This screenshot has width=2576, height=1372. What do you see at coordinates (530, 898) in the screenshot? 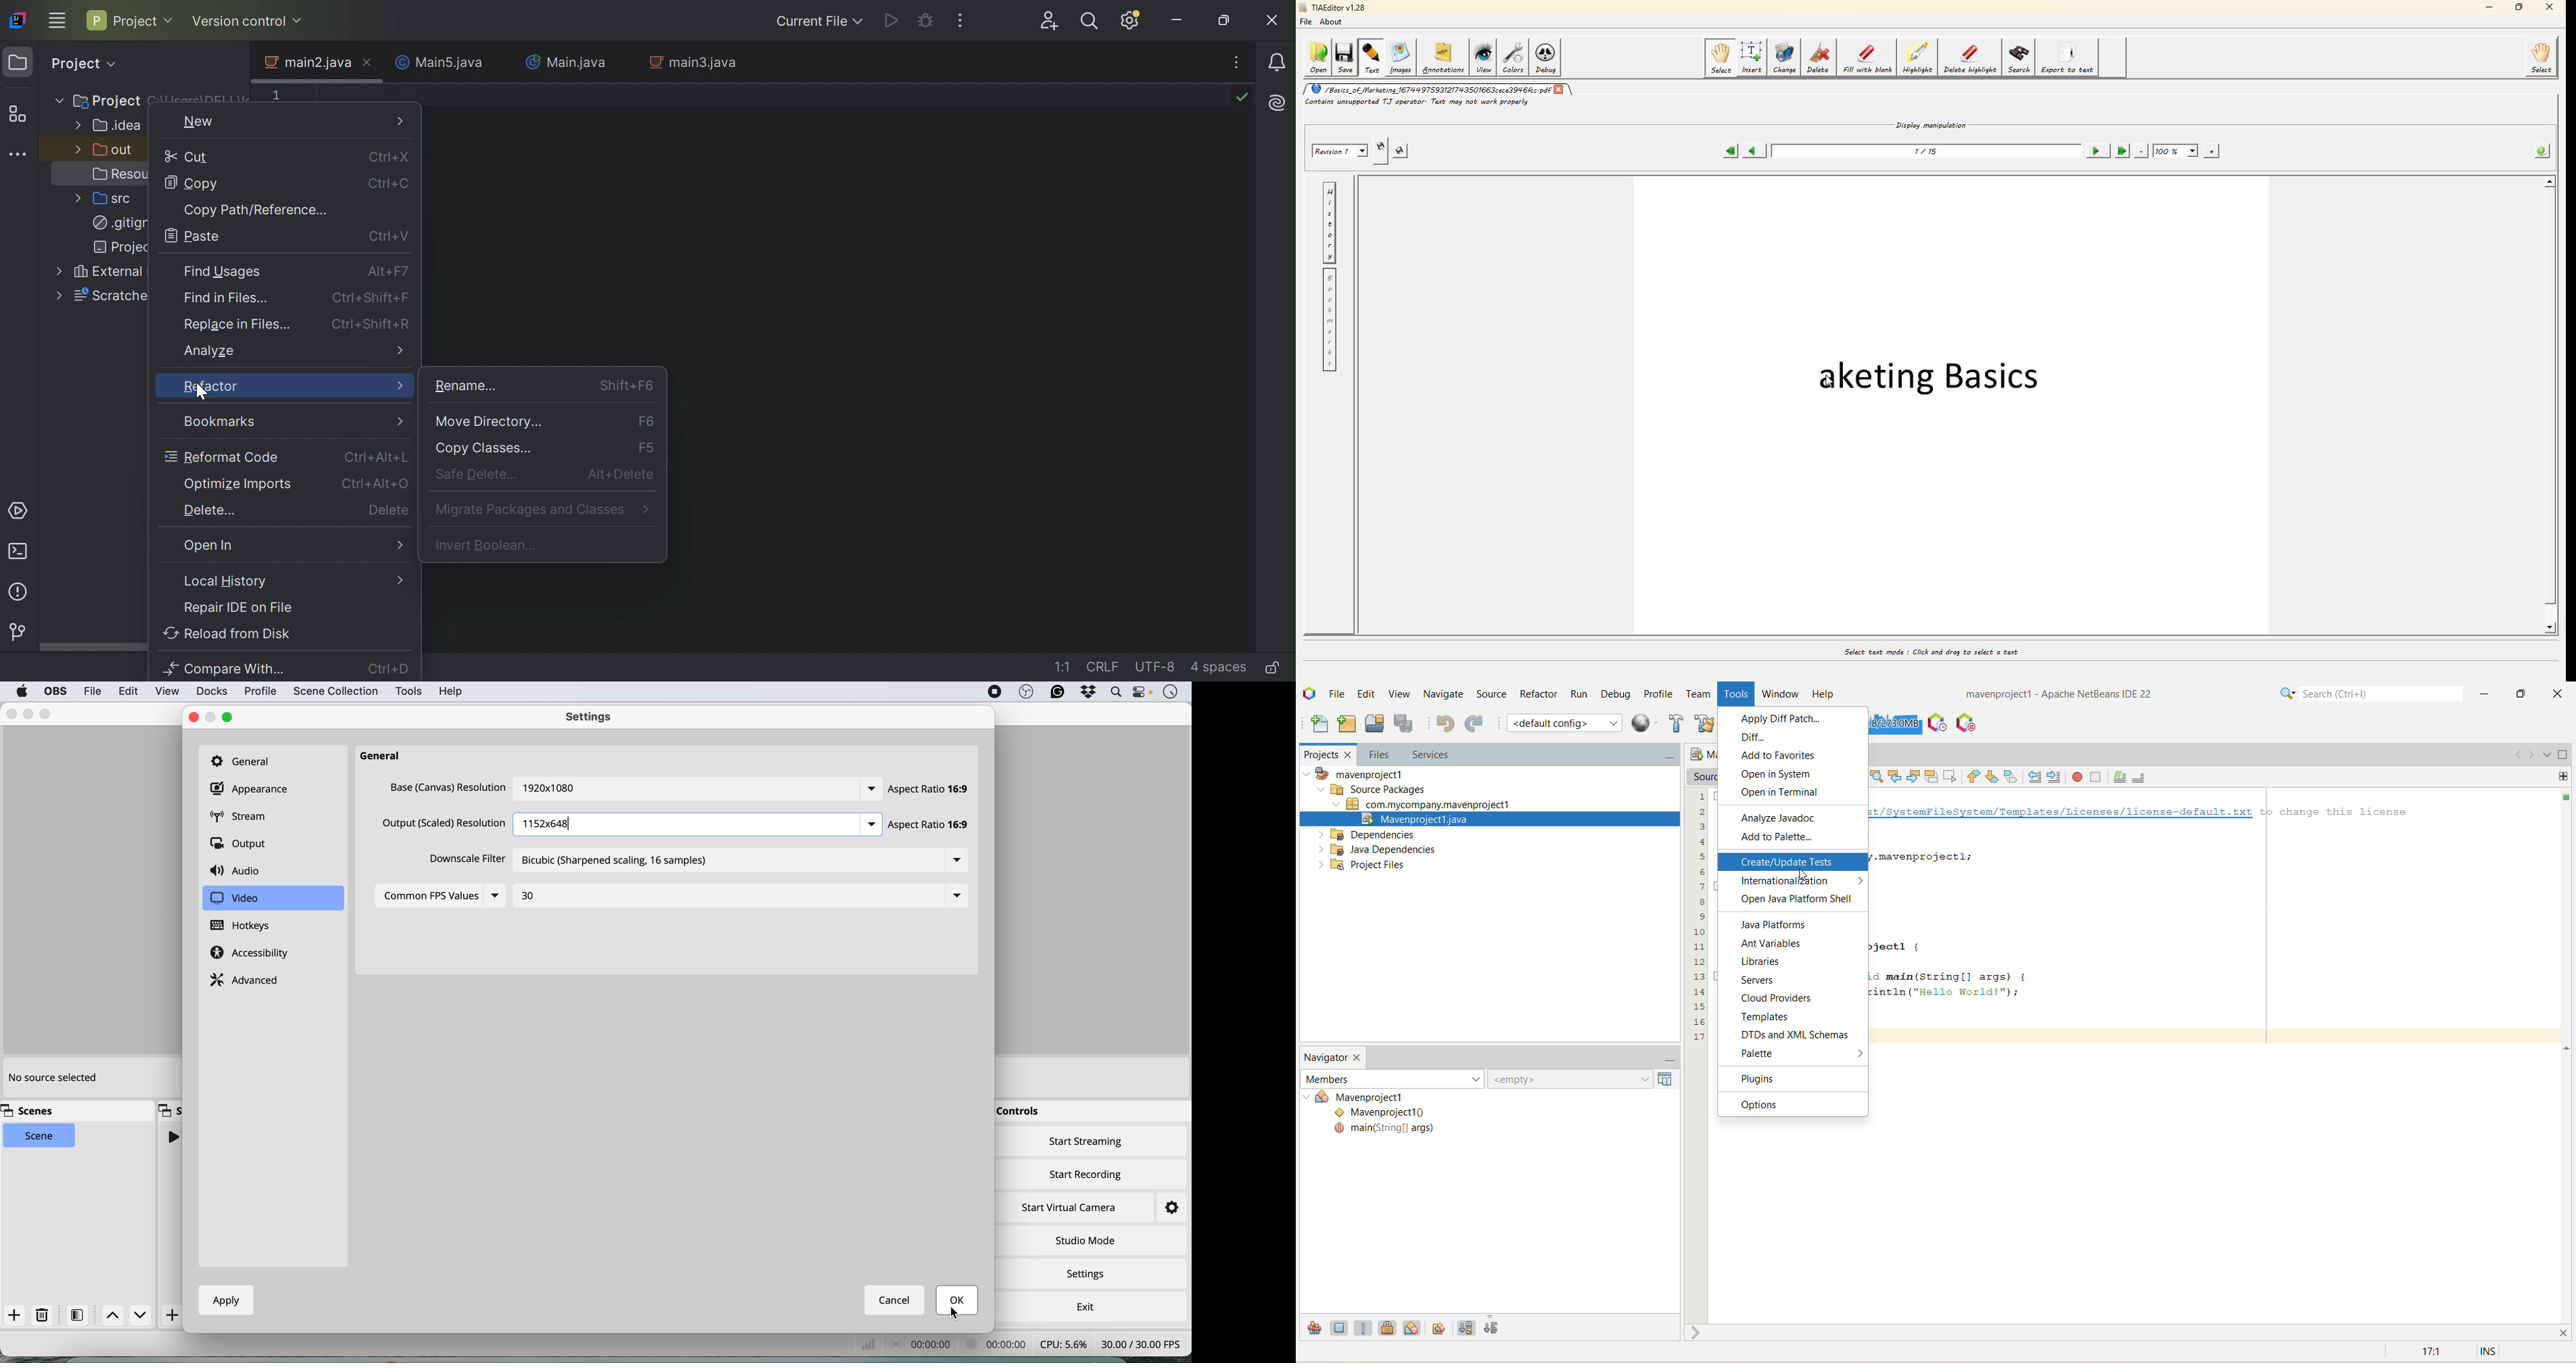
I see `30` at bounding box center [530, 898].